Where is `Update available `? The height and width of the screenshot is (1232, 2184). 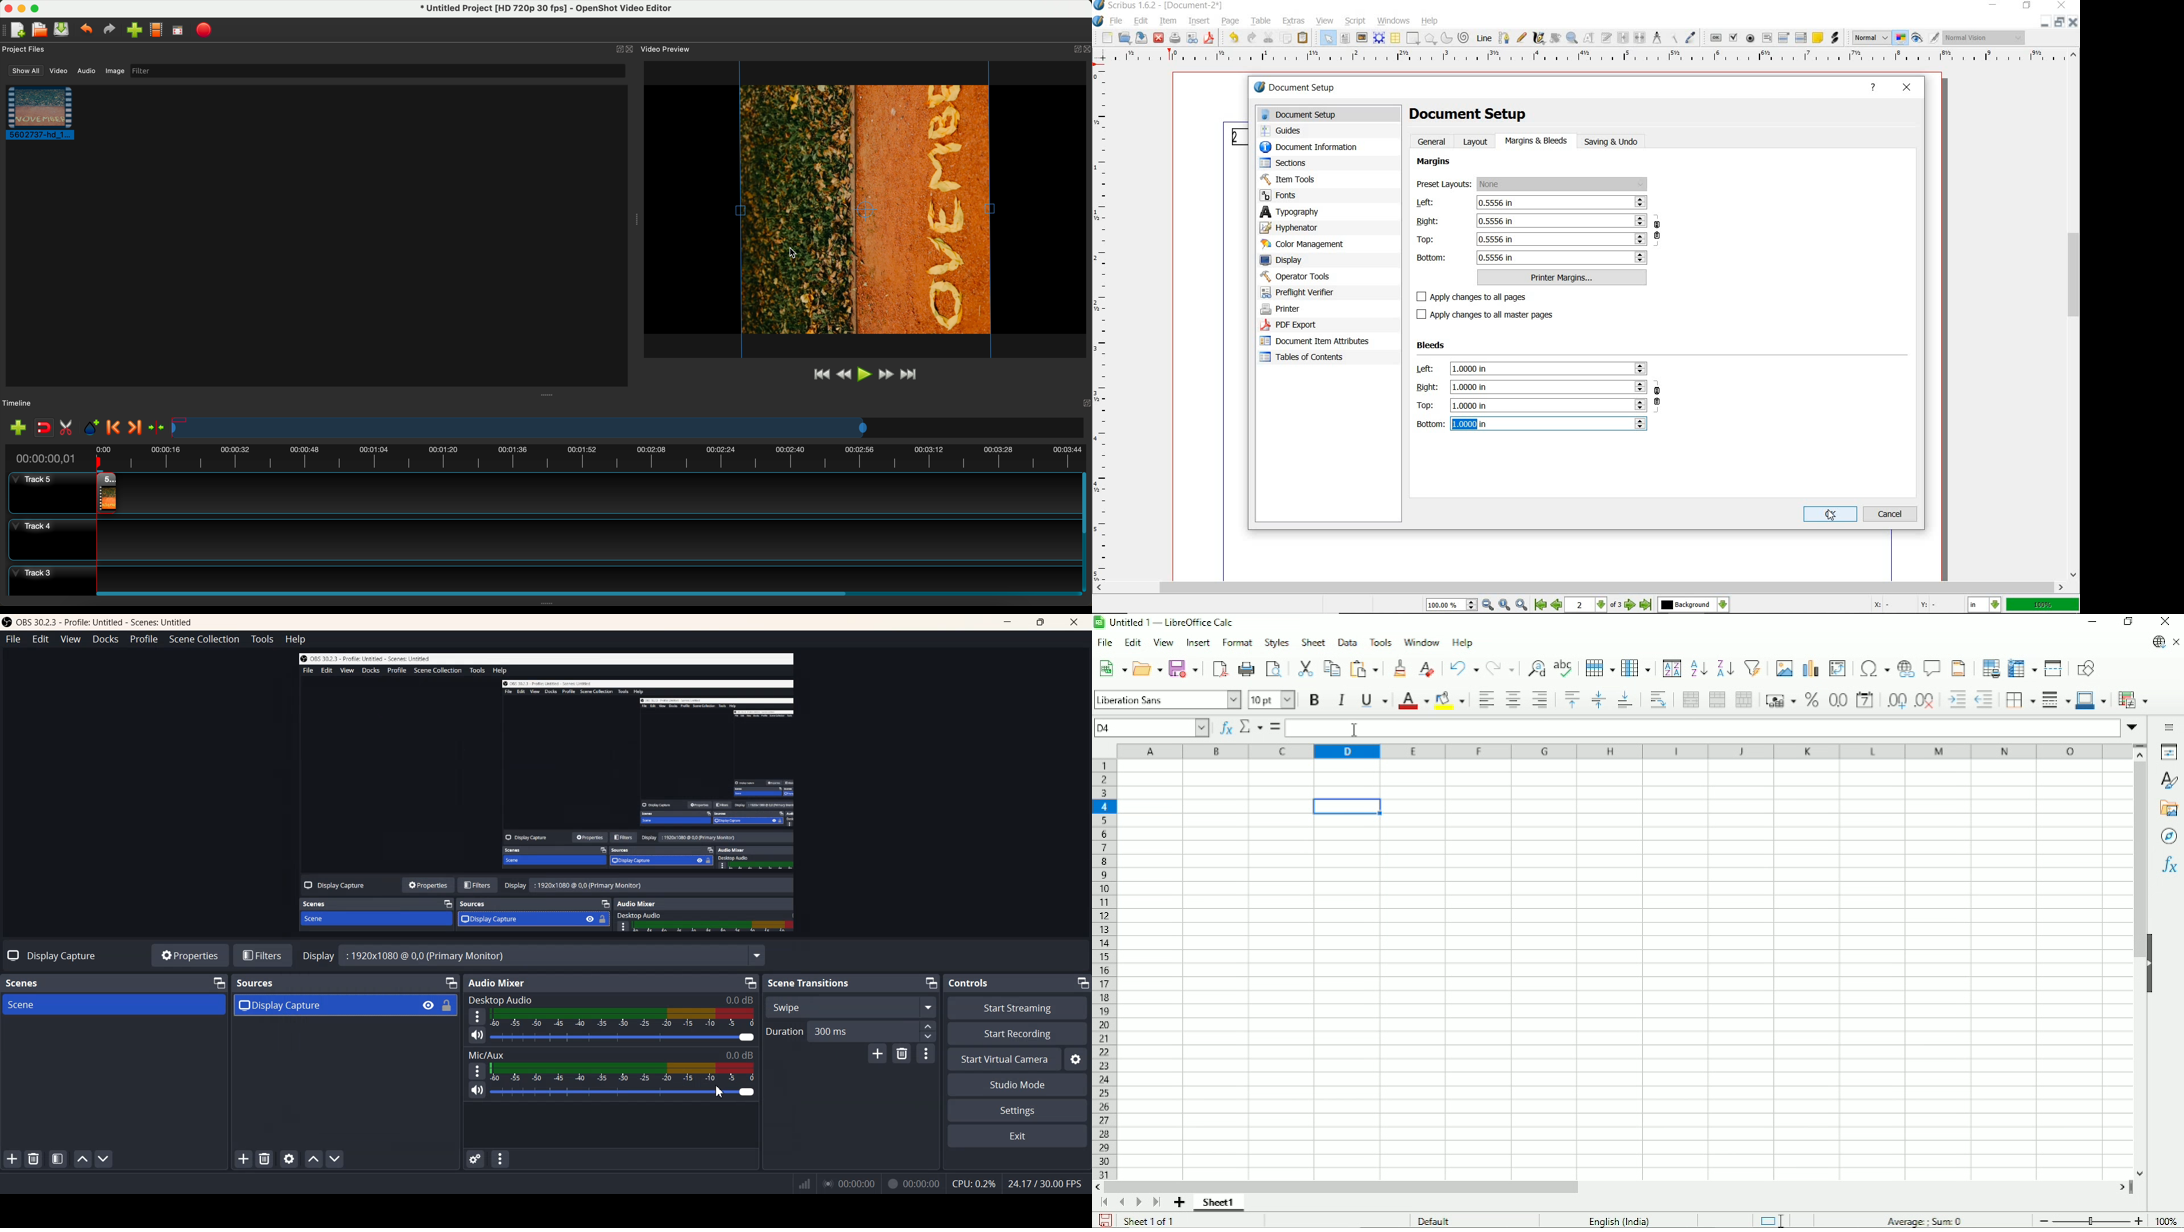 Update available  is located at coordinates (2158, 642).